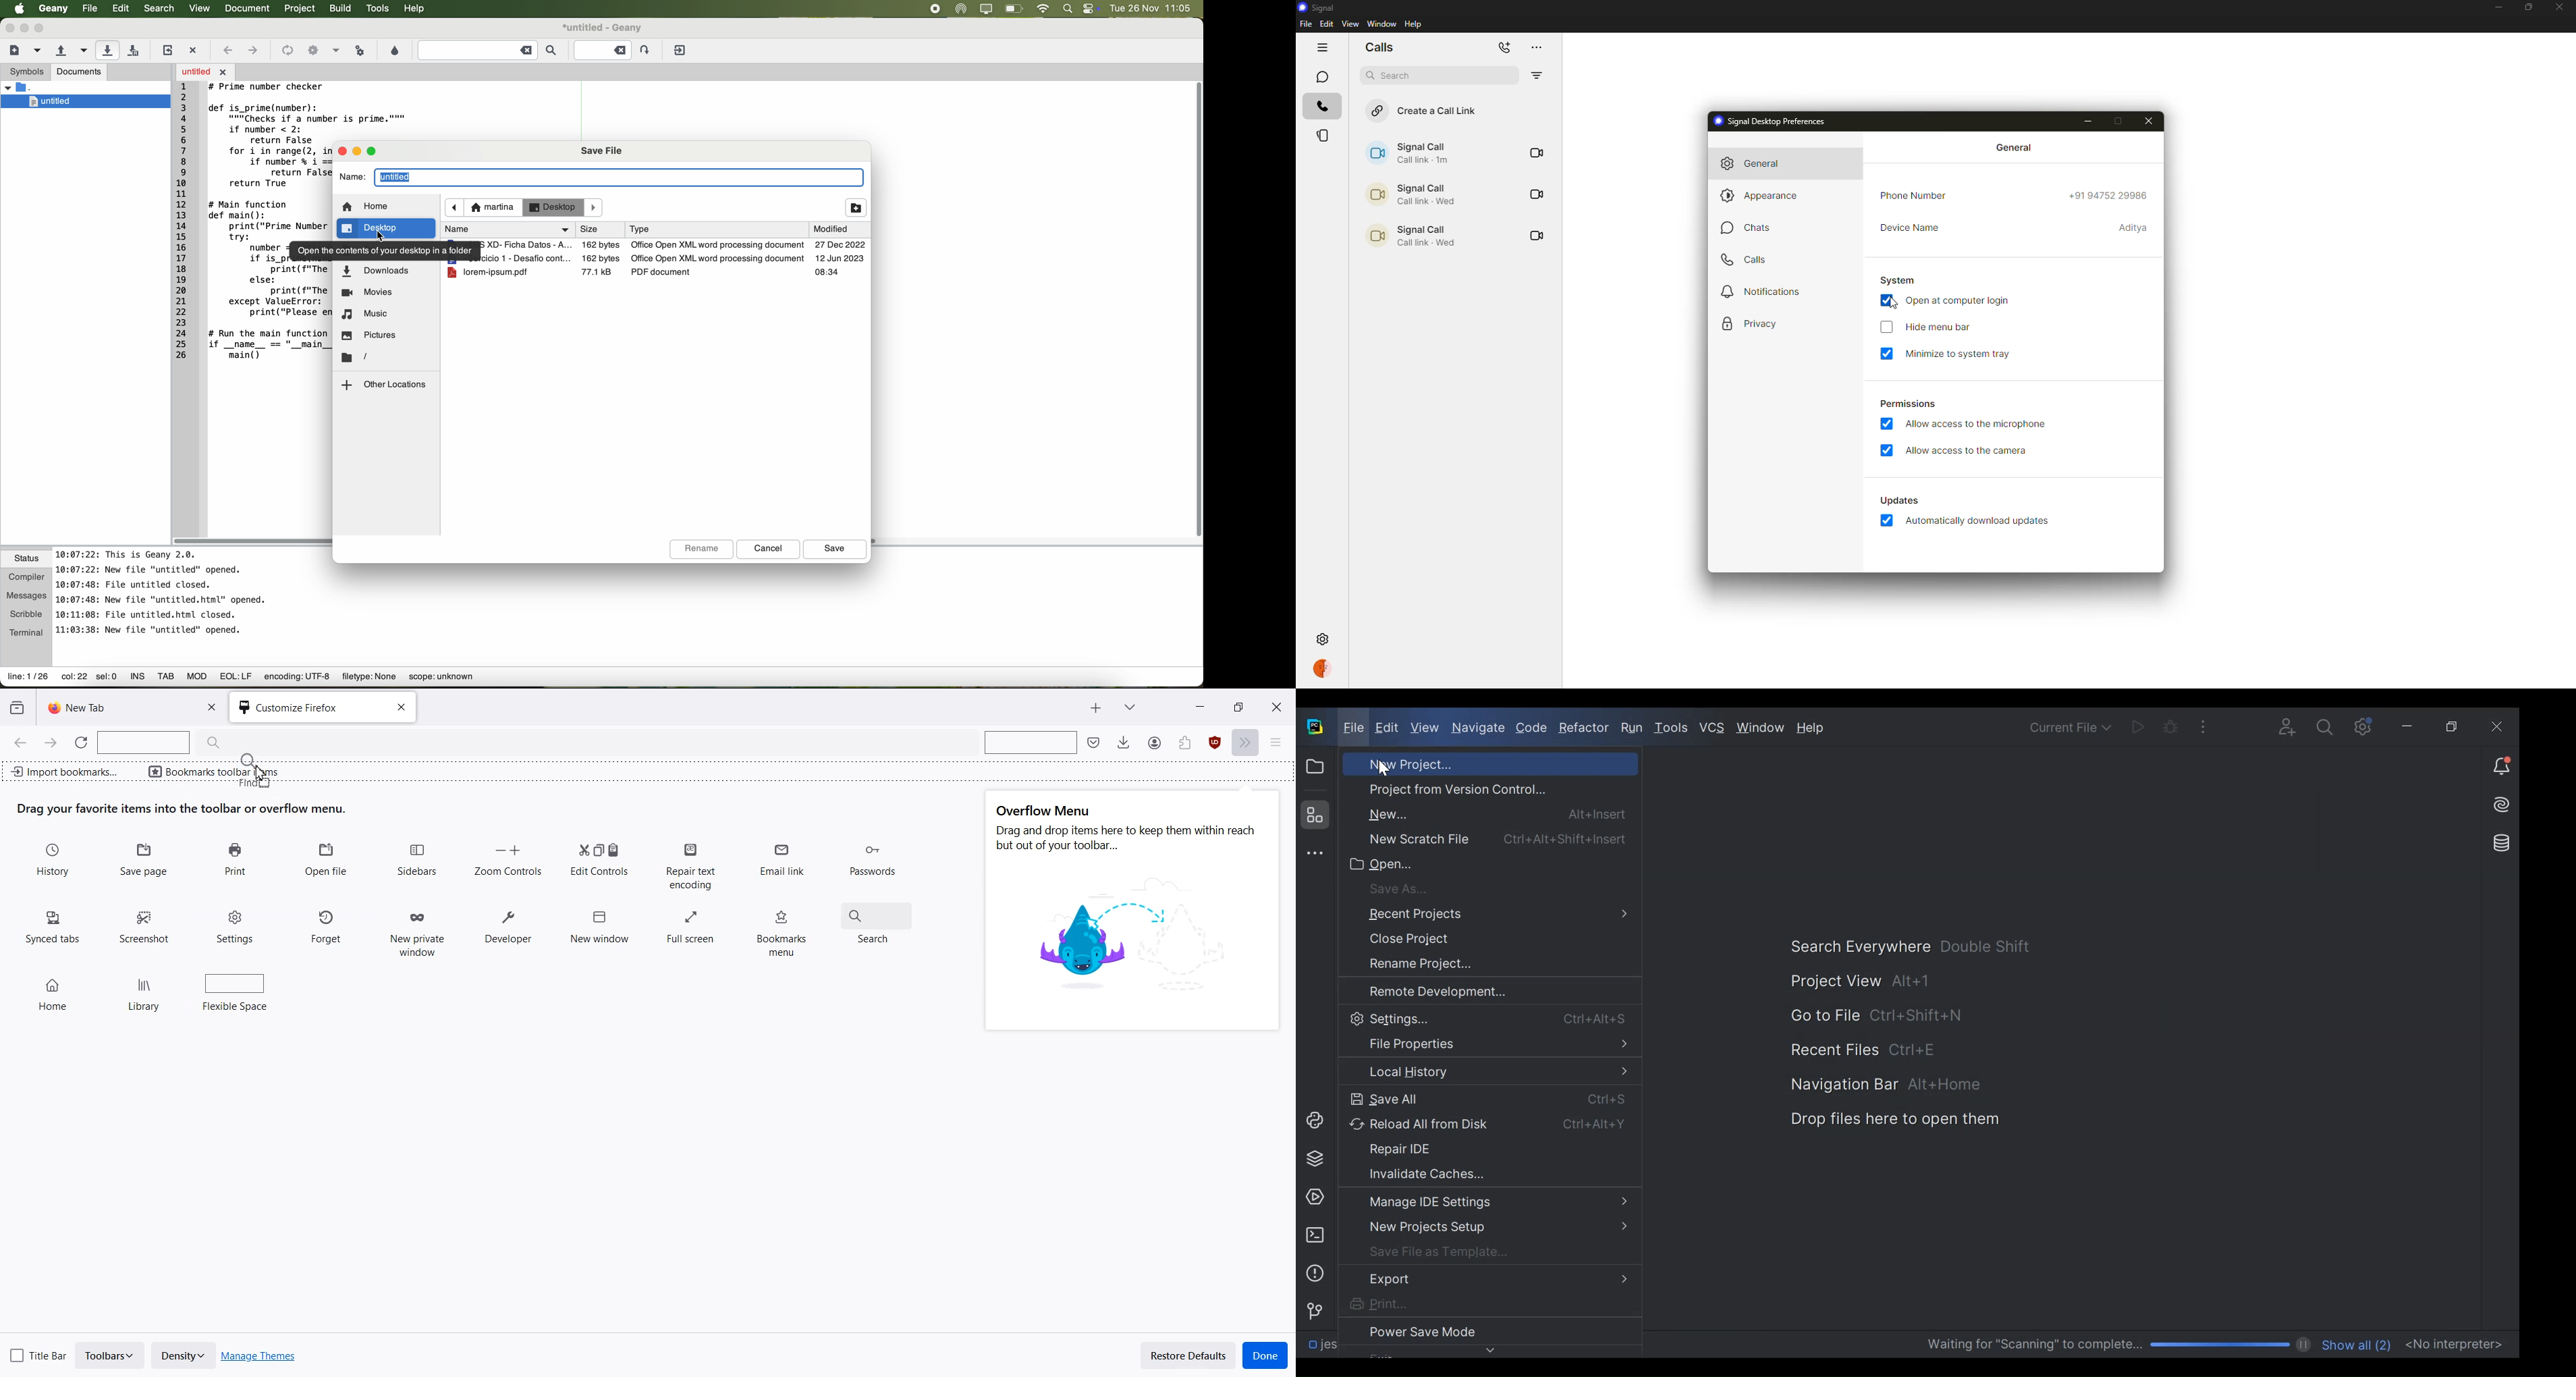 This screenshot has height=1400, width=2576. Describe the element at coordinates (1320, 8) in the screenshot. I see `signal` at that location.